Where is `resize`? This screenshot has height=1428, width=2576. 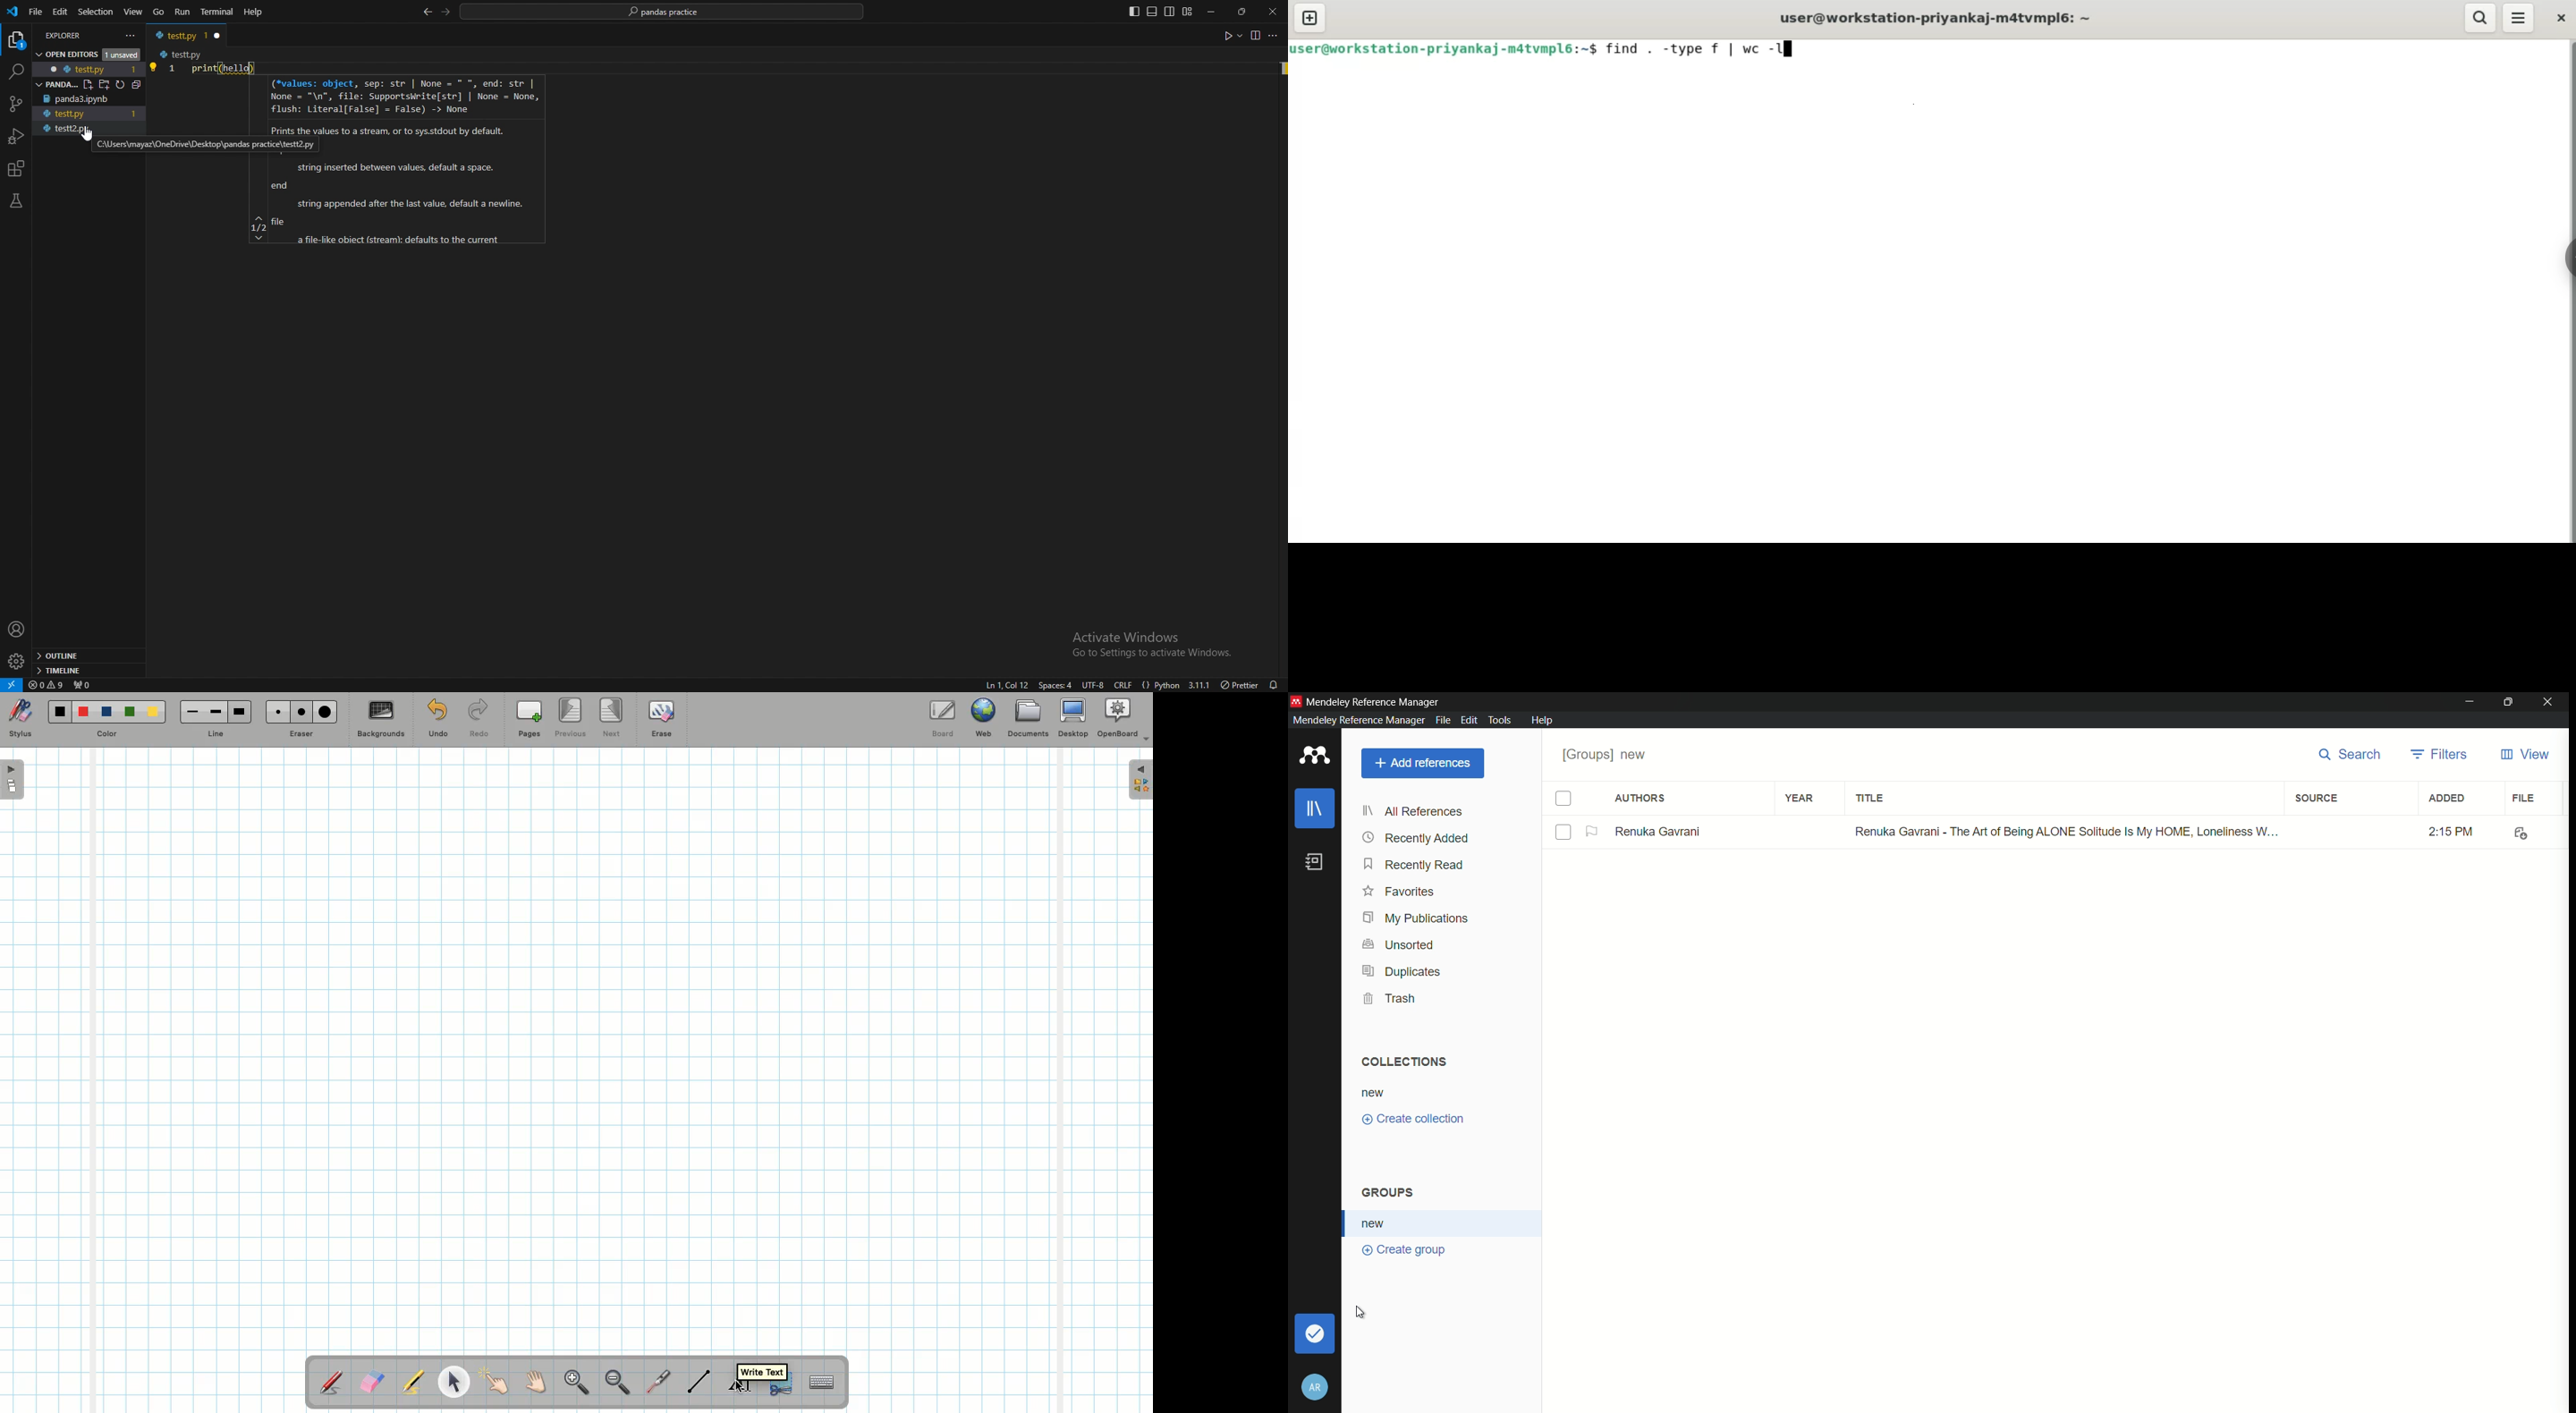
resize is located at coordinates (1244, 11).